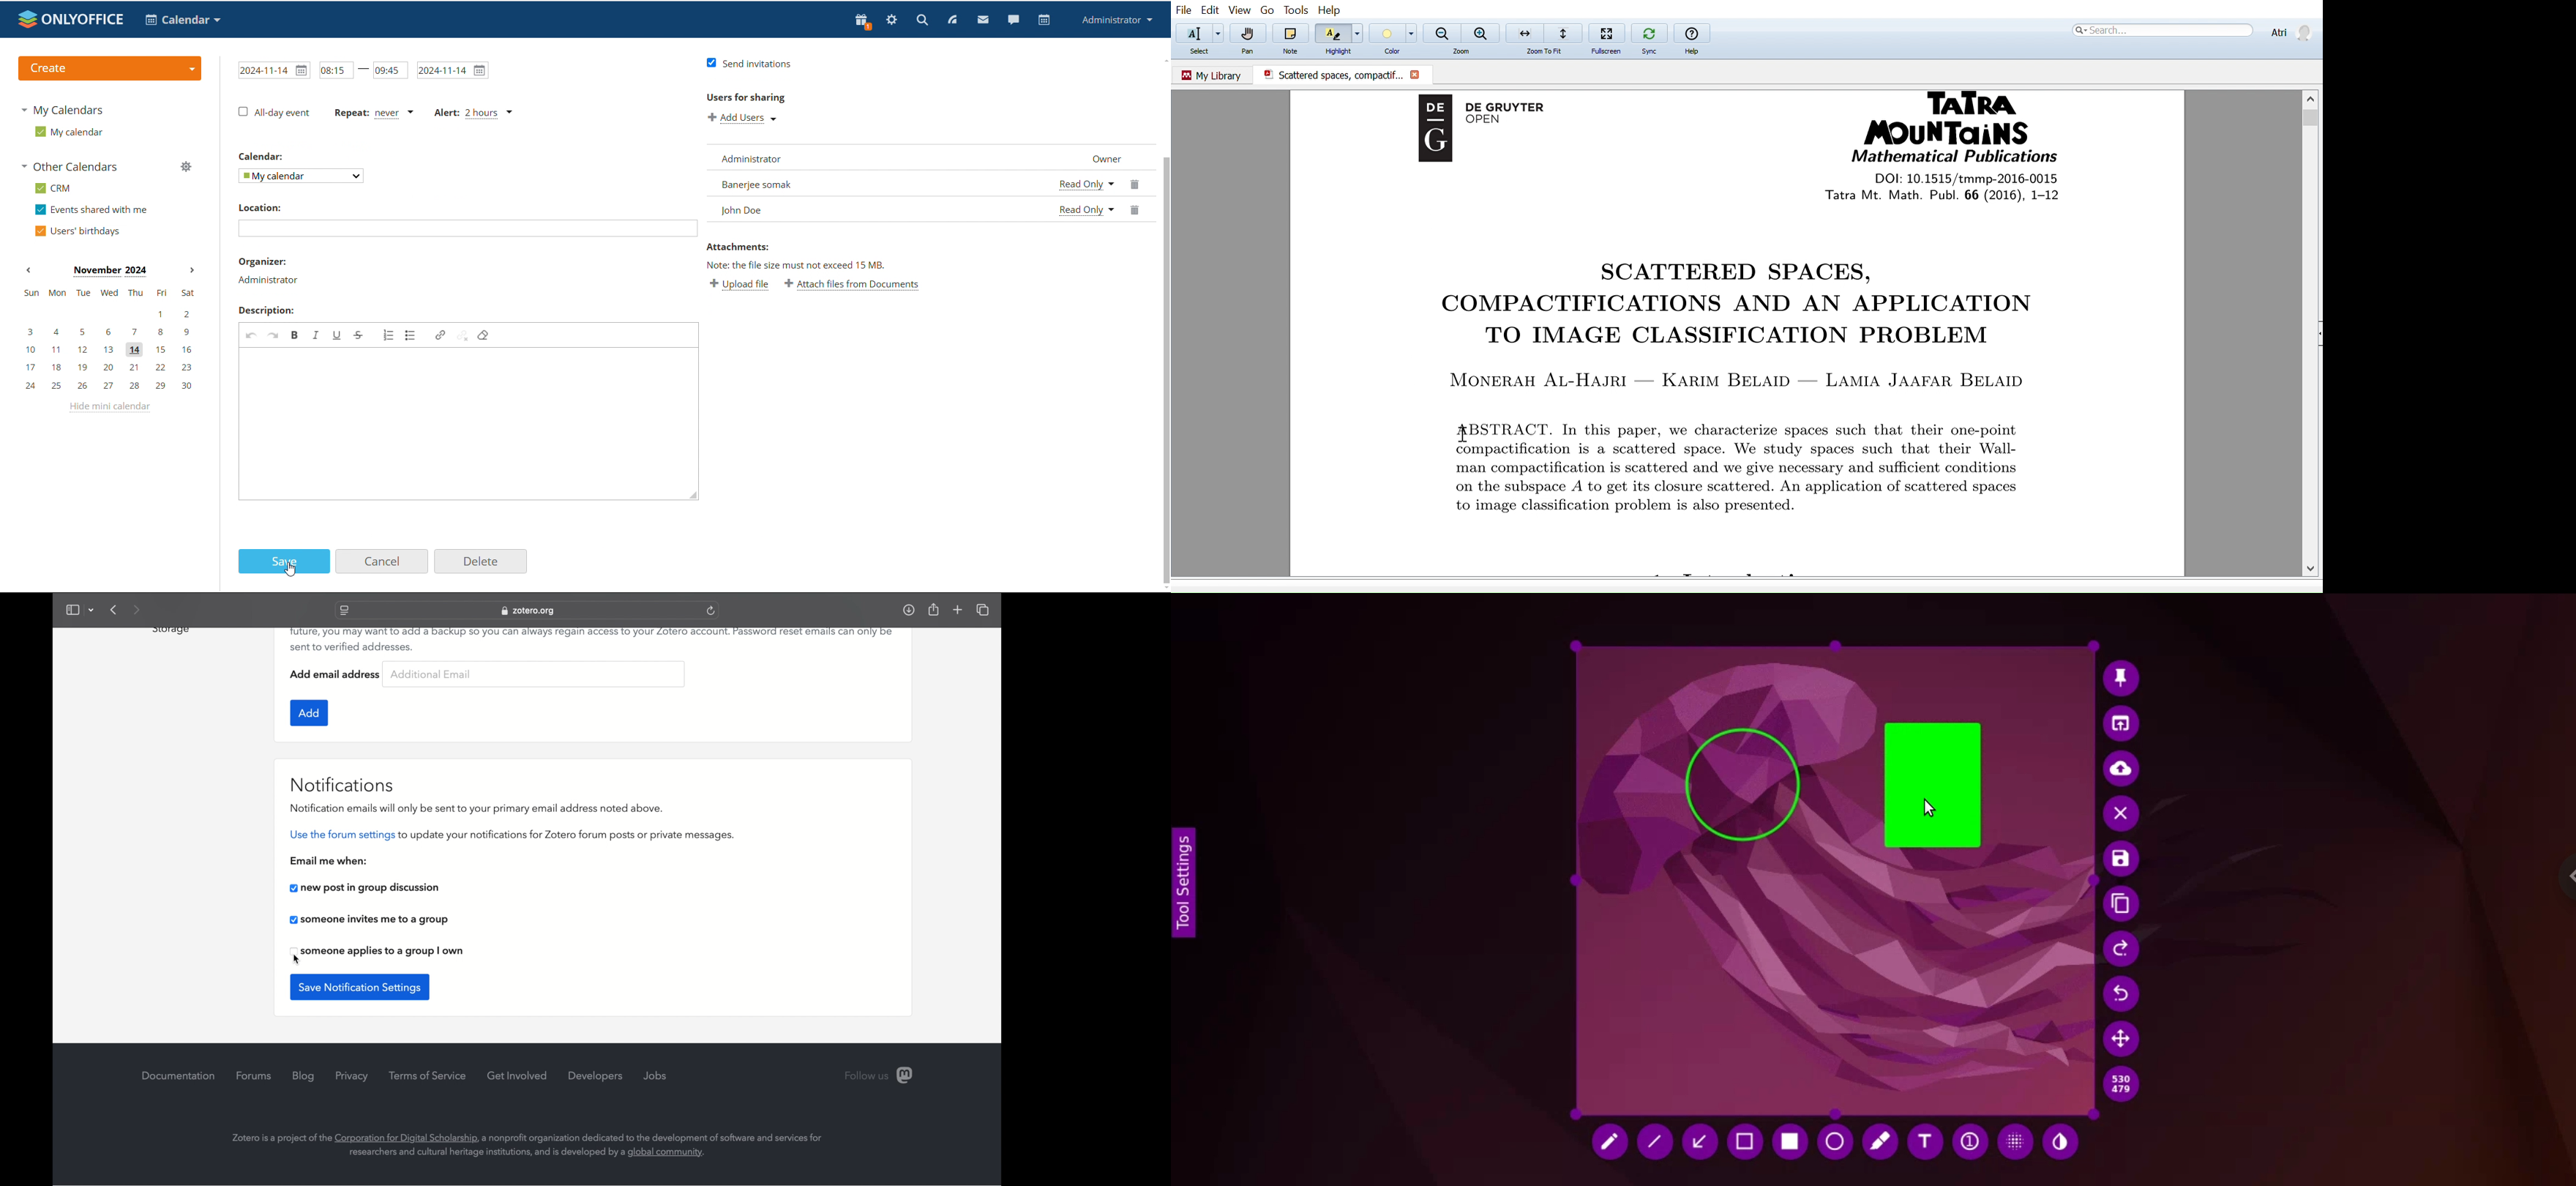 The width and height of the screenshot is (2576, 1204). Describe the element at coordinates (984, 611) in the screenshot. I see `show tab overview` at that location.